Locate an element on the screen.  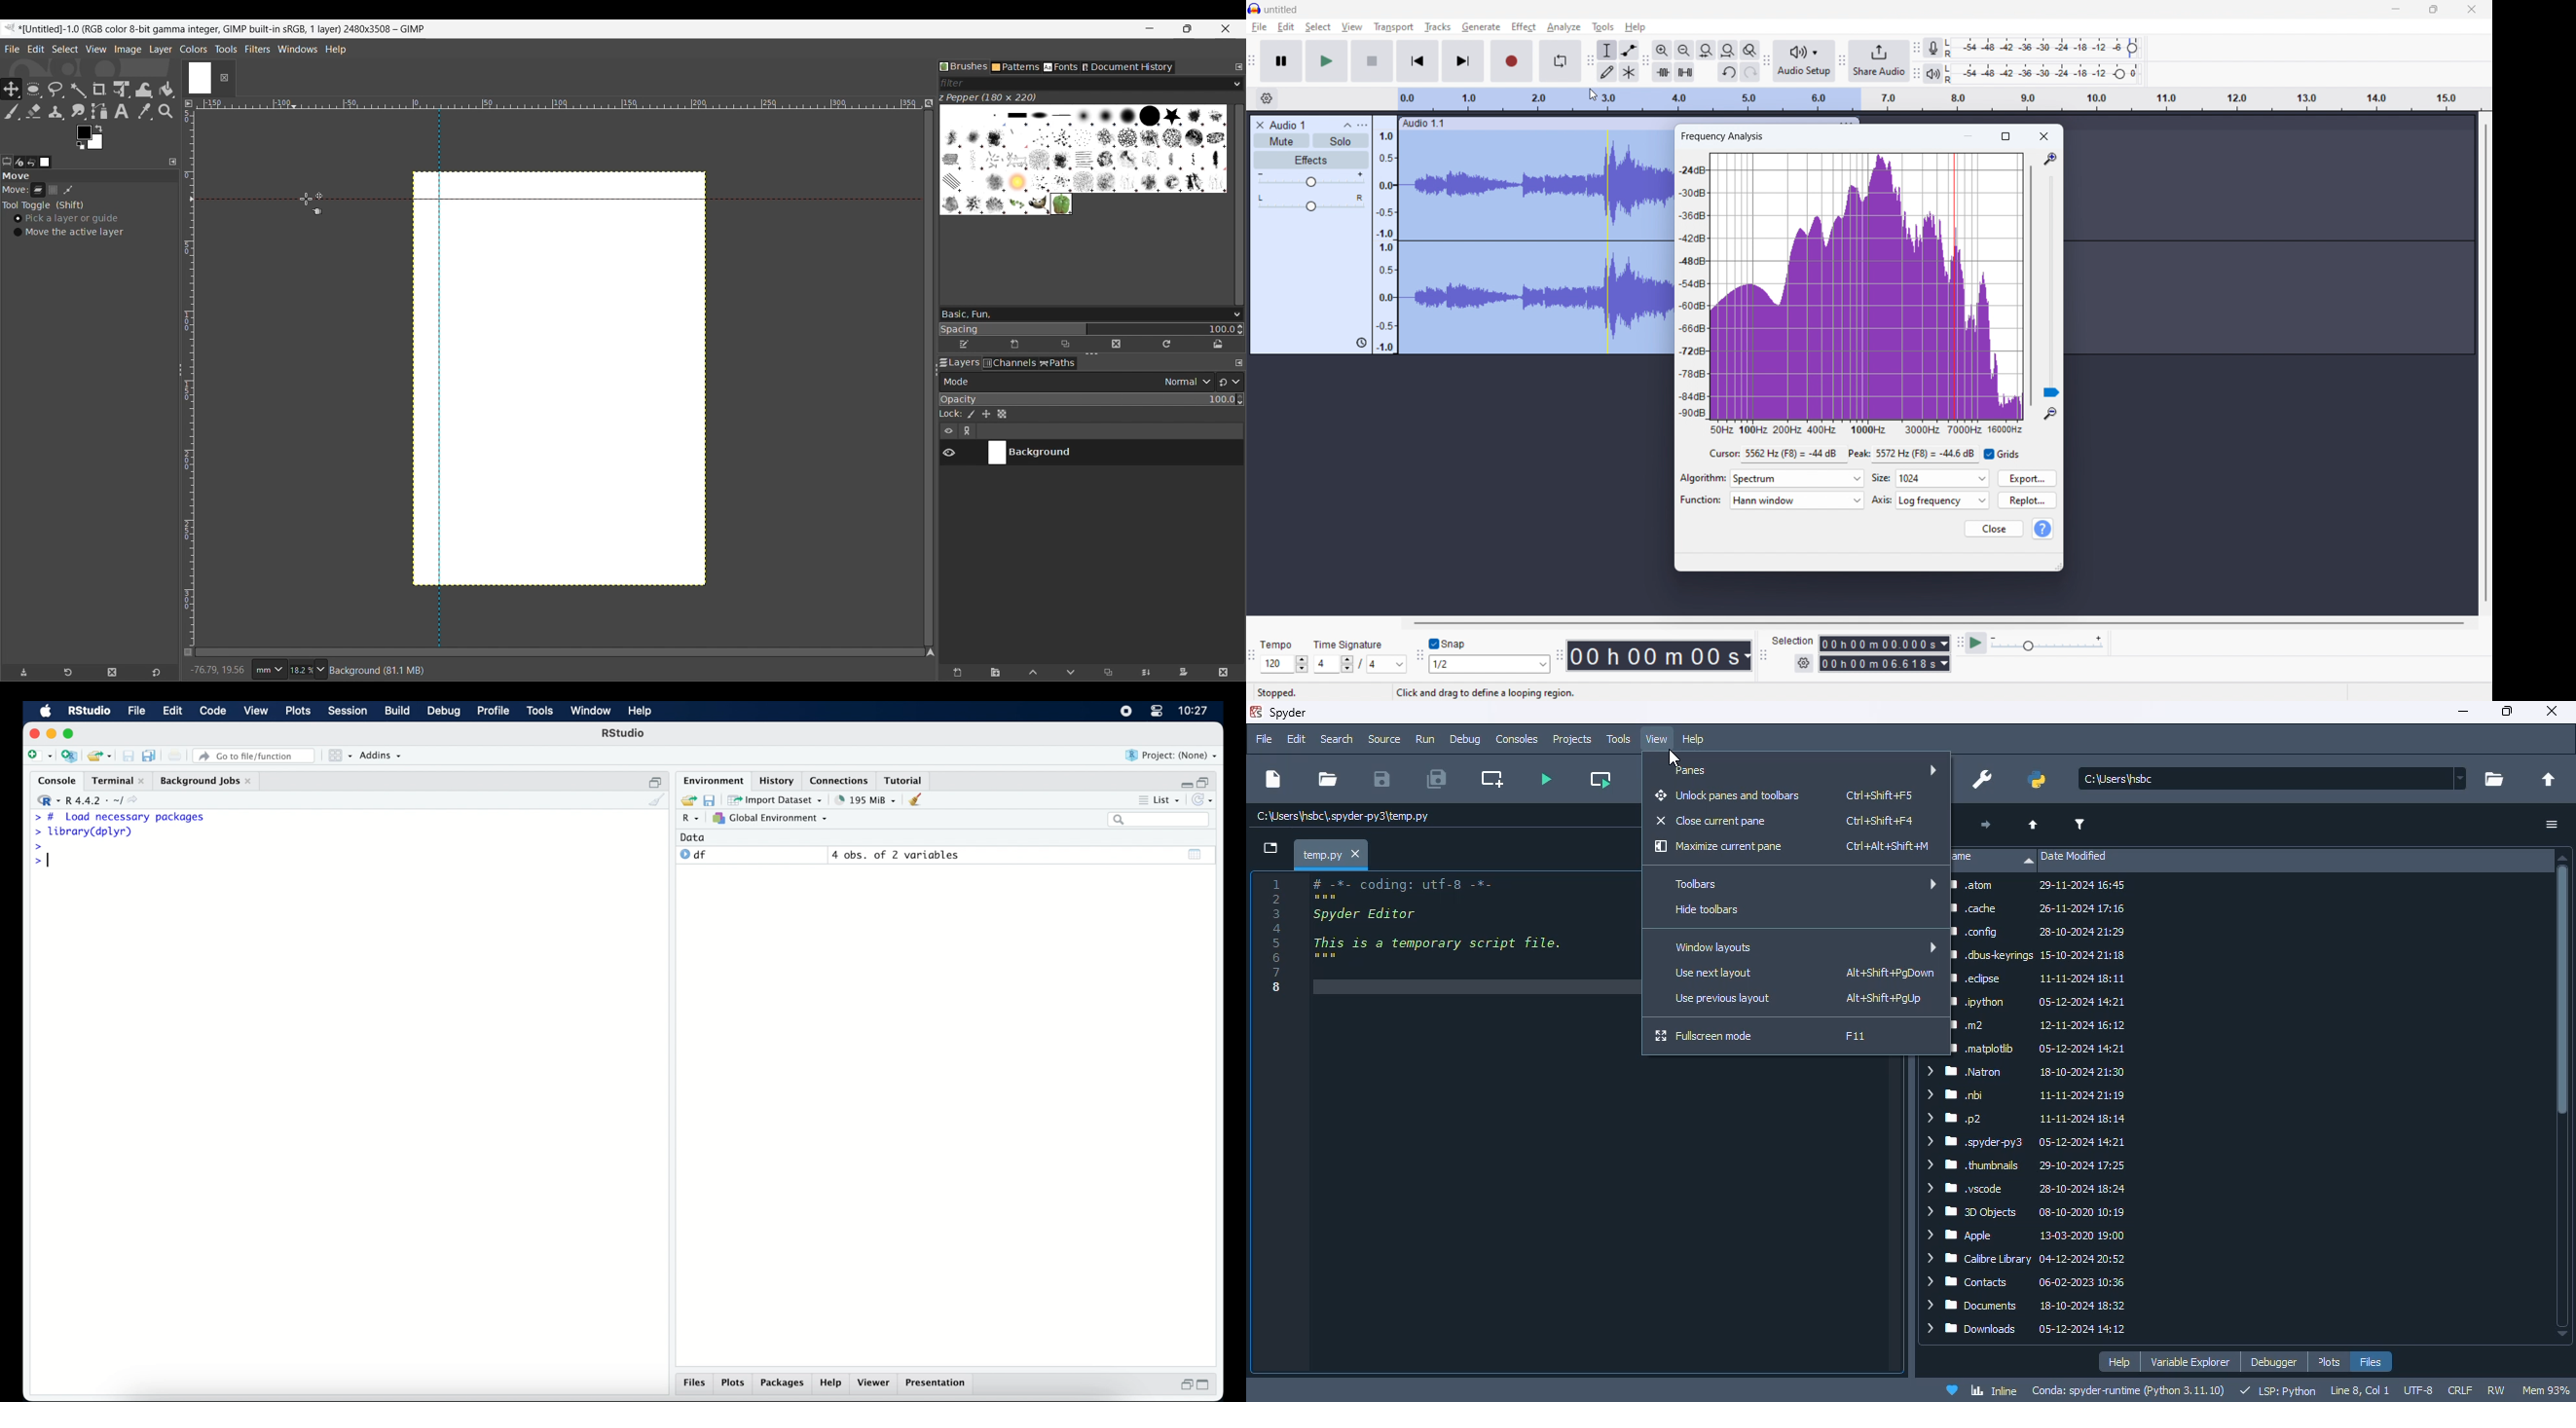
logo is located at coordinates (1255, 712).